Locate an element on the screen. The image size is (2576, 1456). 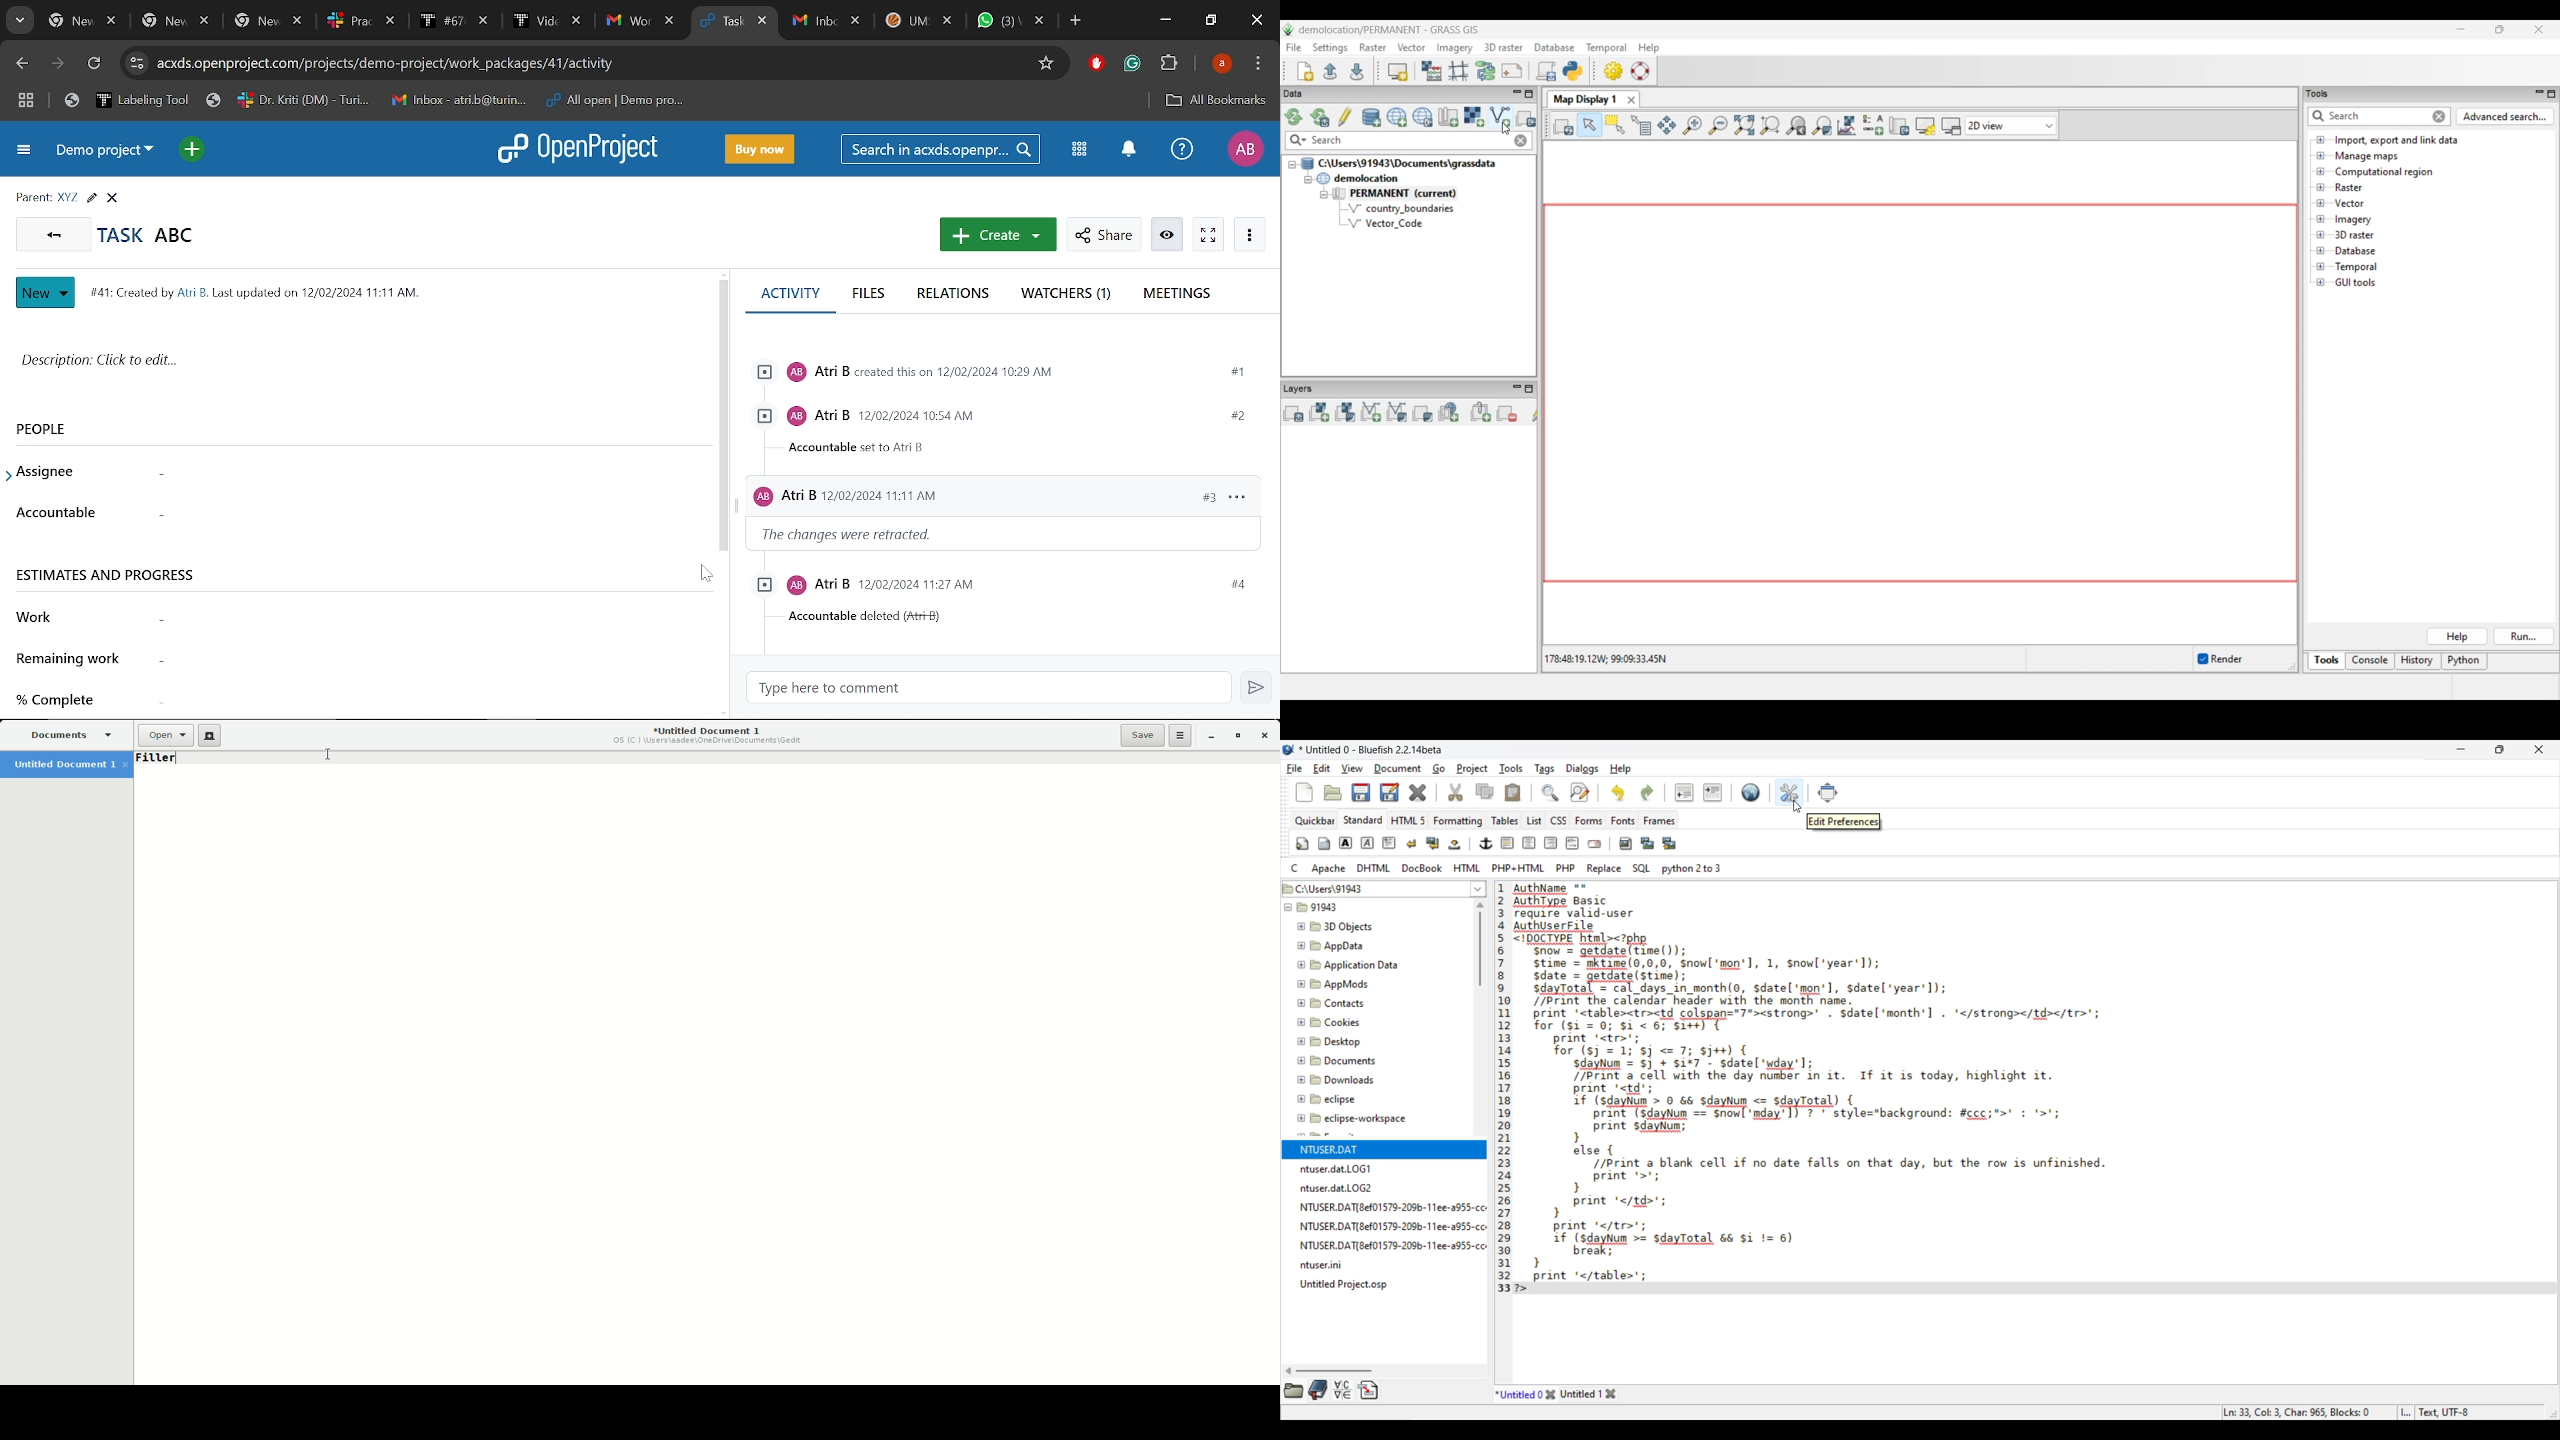
Horizontal slide bar is located at coordinates (1329, 1371).